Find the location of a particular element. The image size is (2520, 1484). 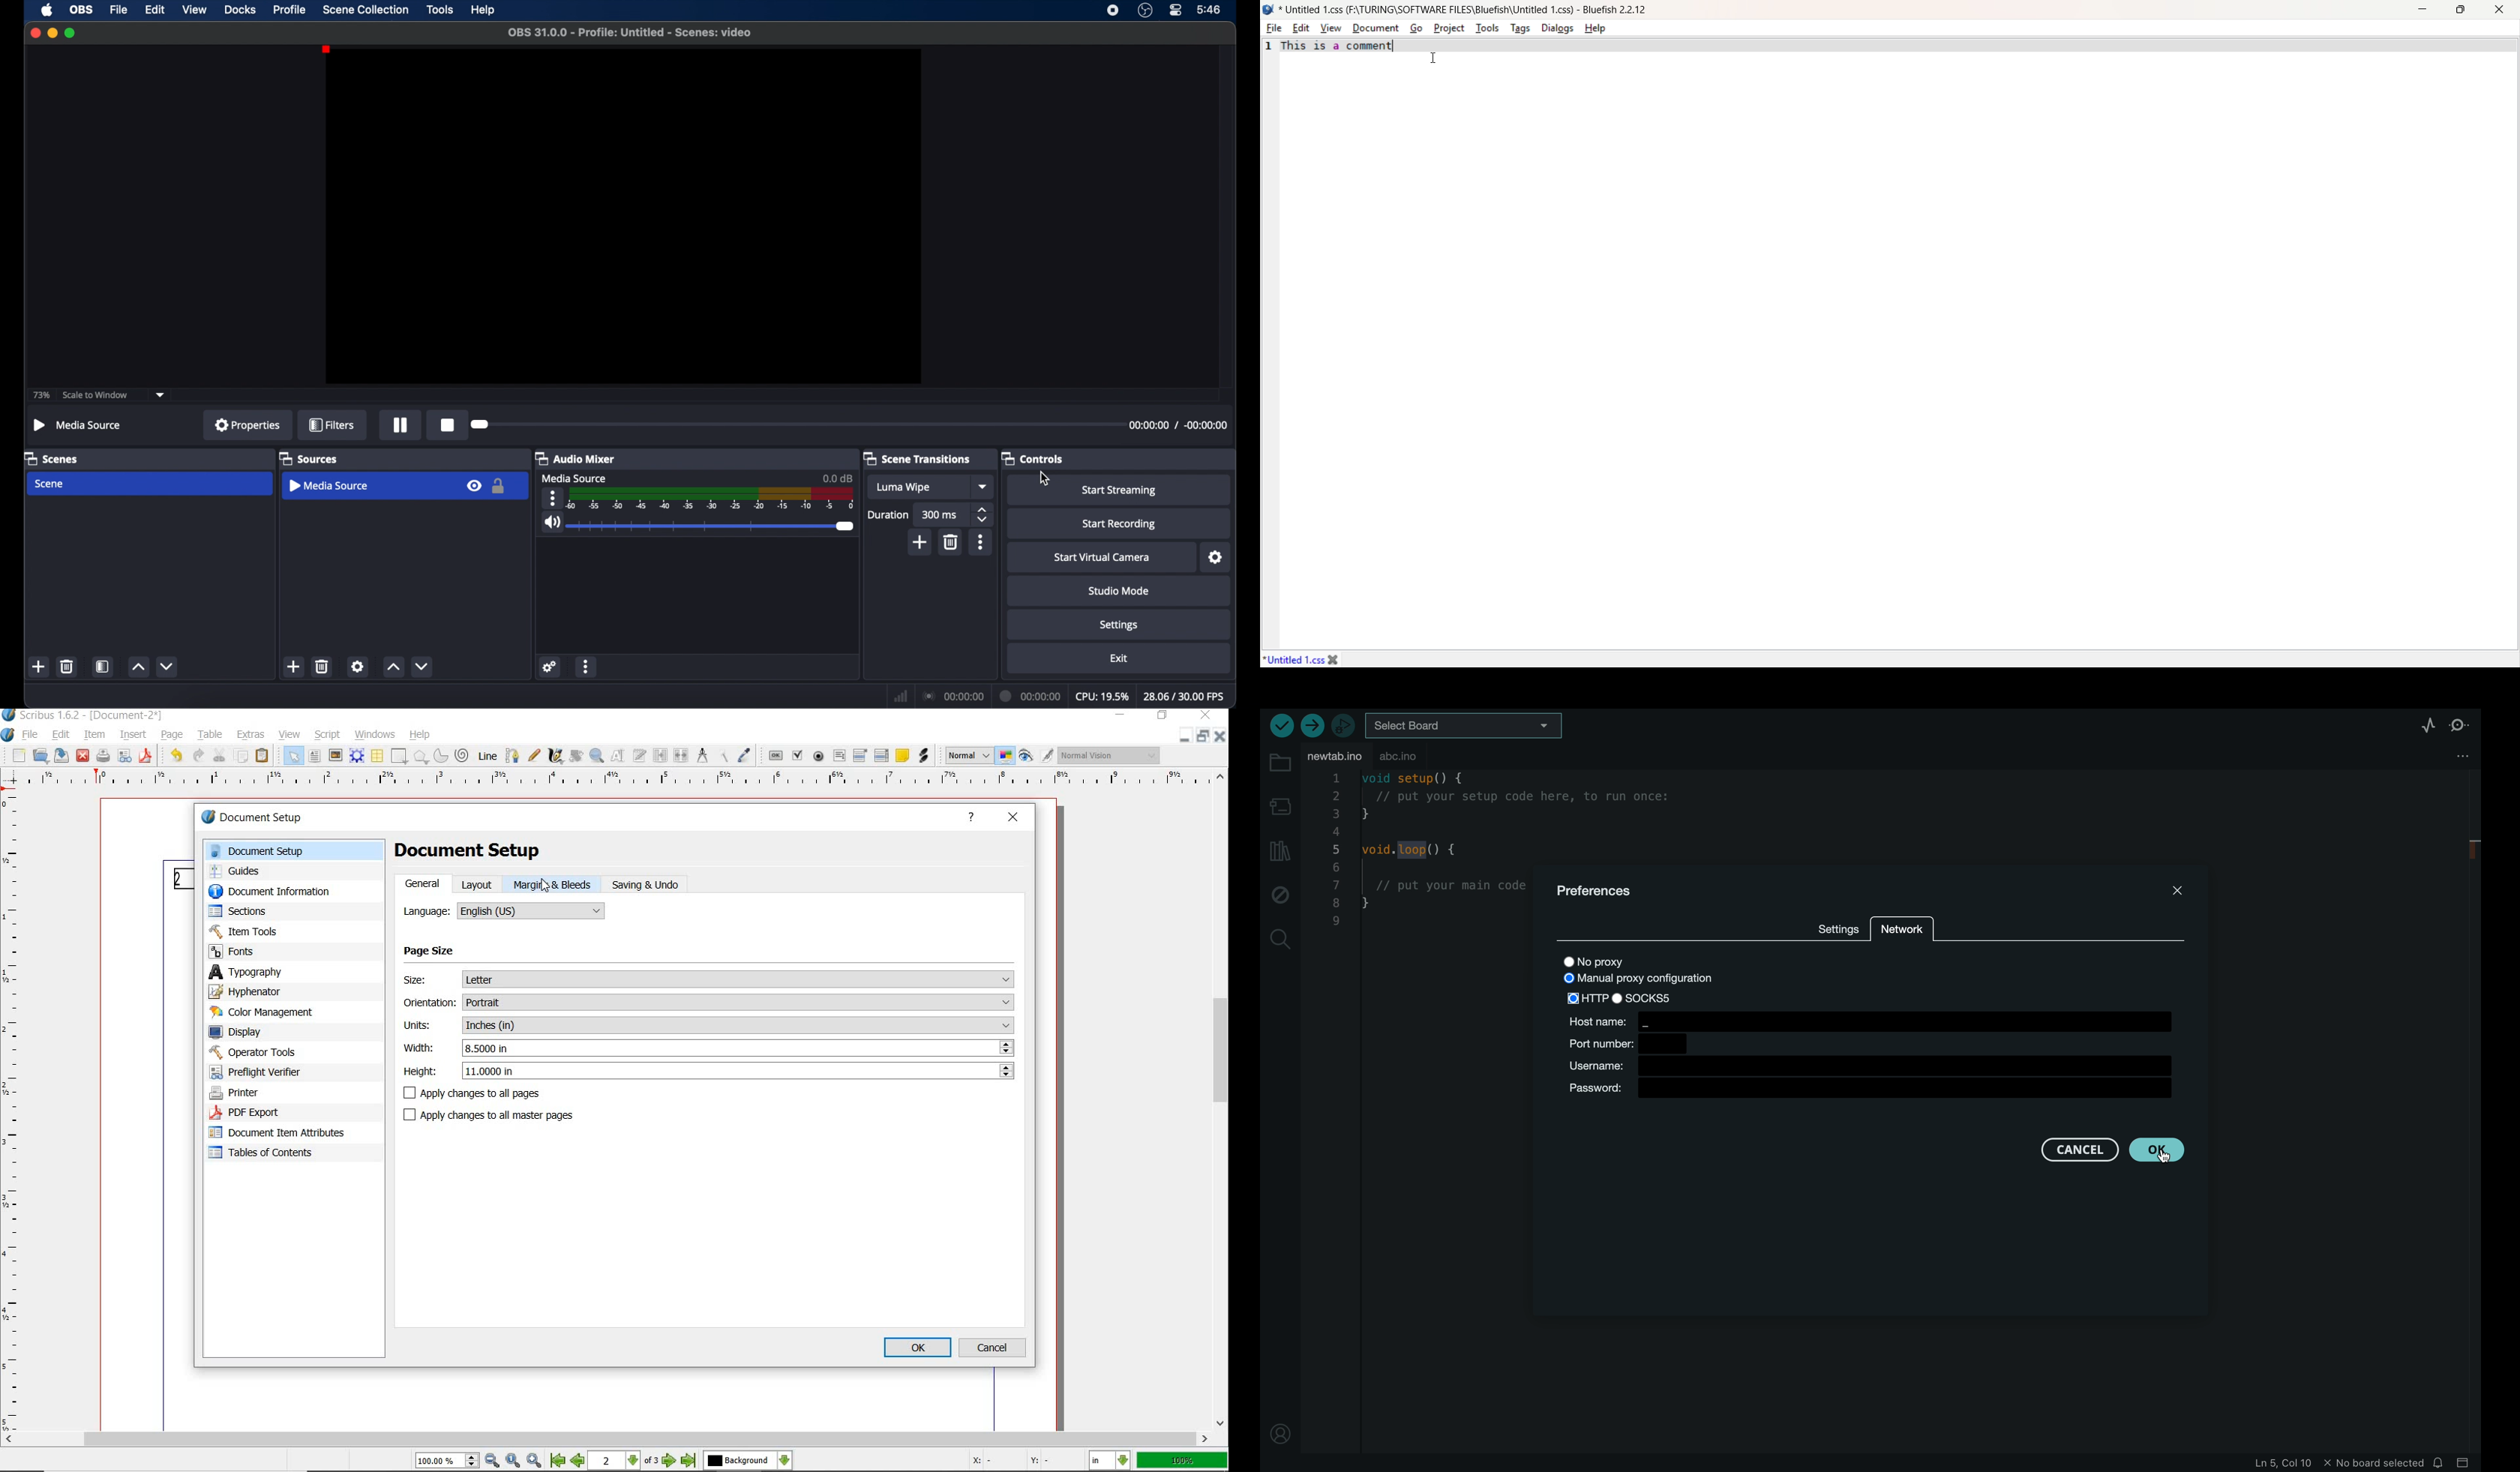

Vertical Margin is located at coordinates (14, 1112).